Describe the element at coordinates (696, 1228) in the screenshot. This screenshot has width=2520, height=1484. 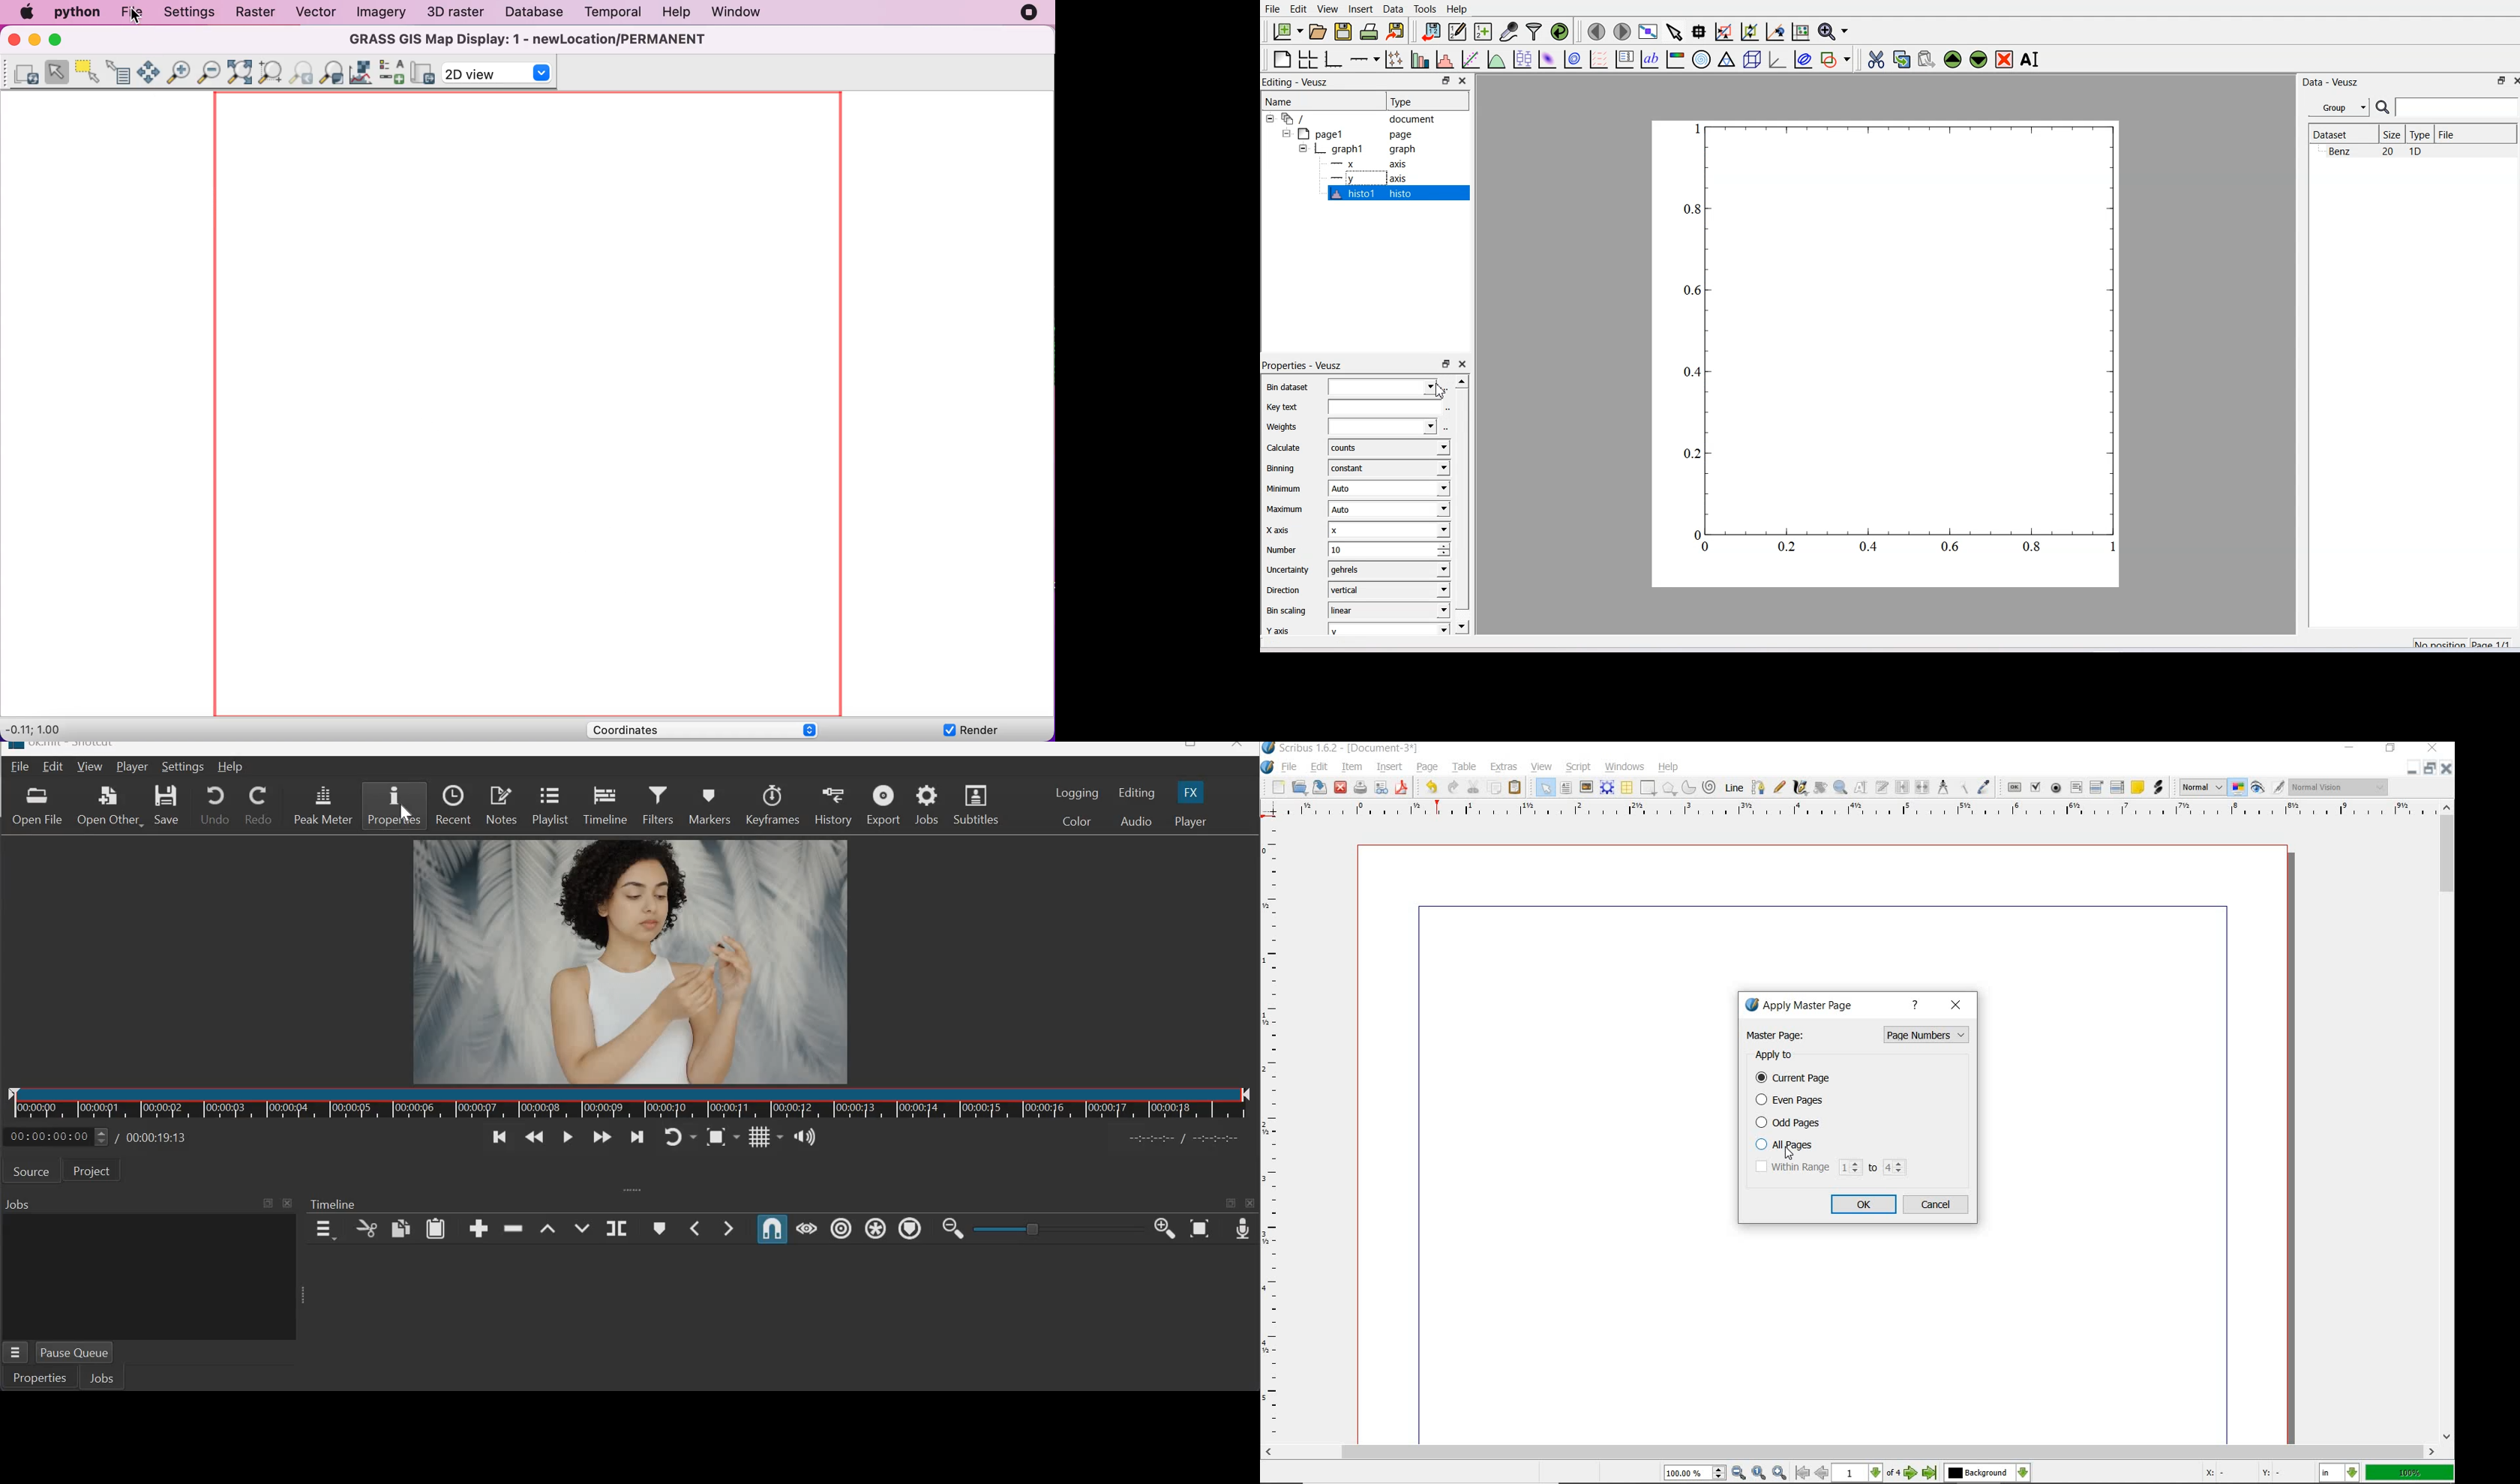
I see `Previous Marker` at that location.